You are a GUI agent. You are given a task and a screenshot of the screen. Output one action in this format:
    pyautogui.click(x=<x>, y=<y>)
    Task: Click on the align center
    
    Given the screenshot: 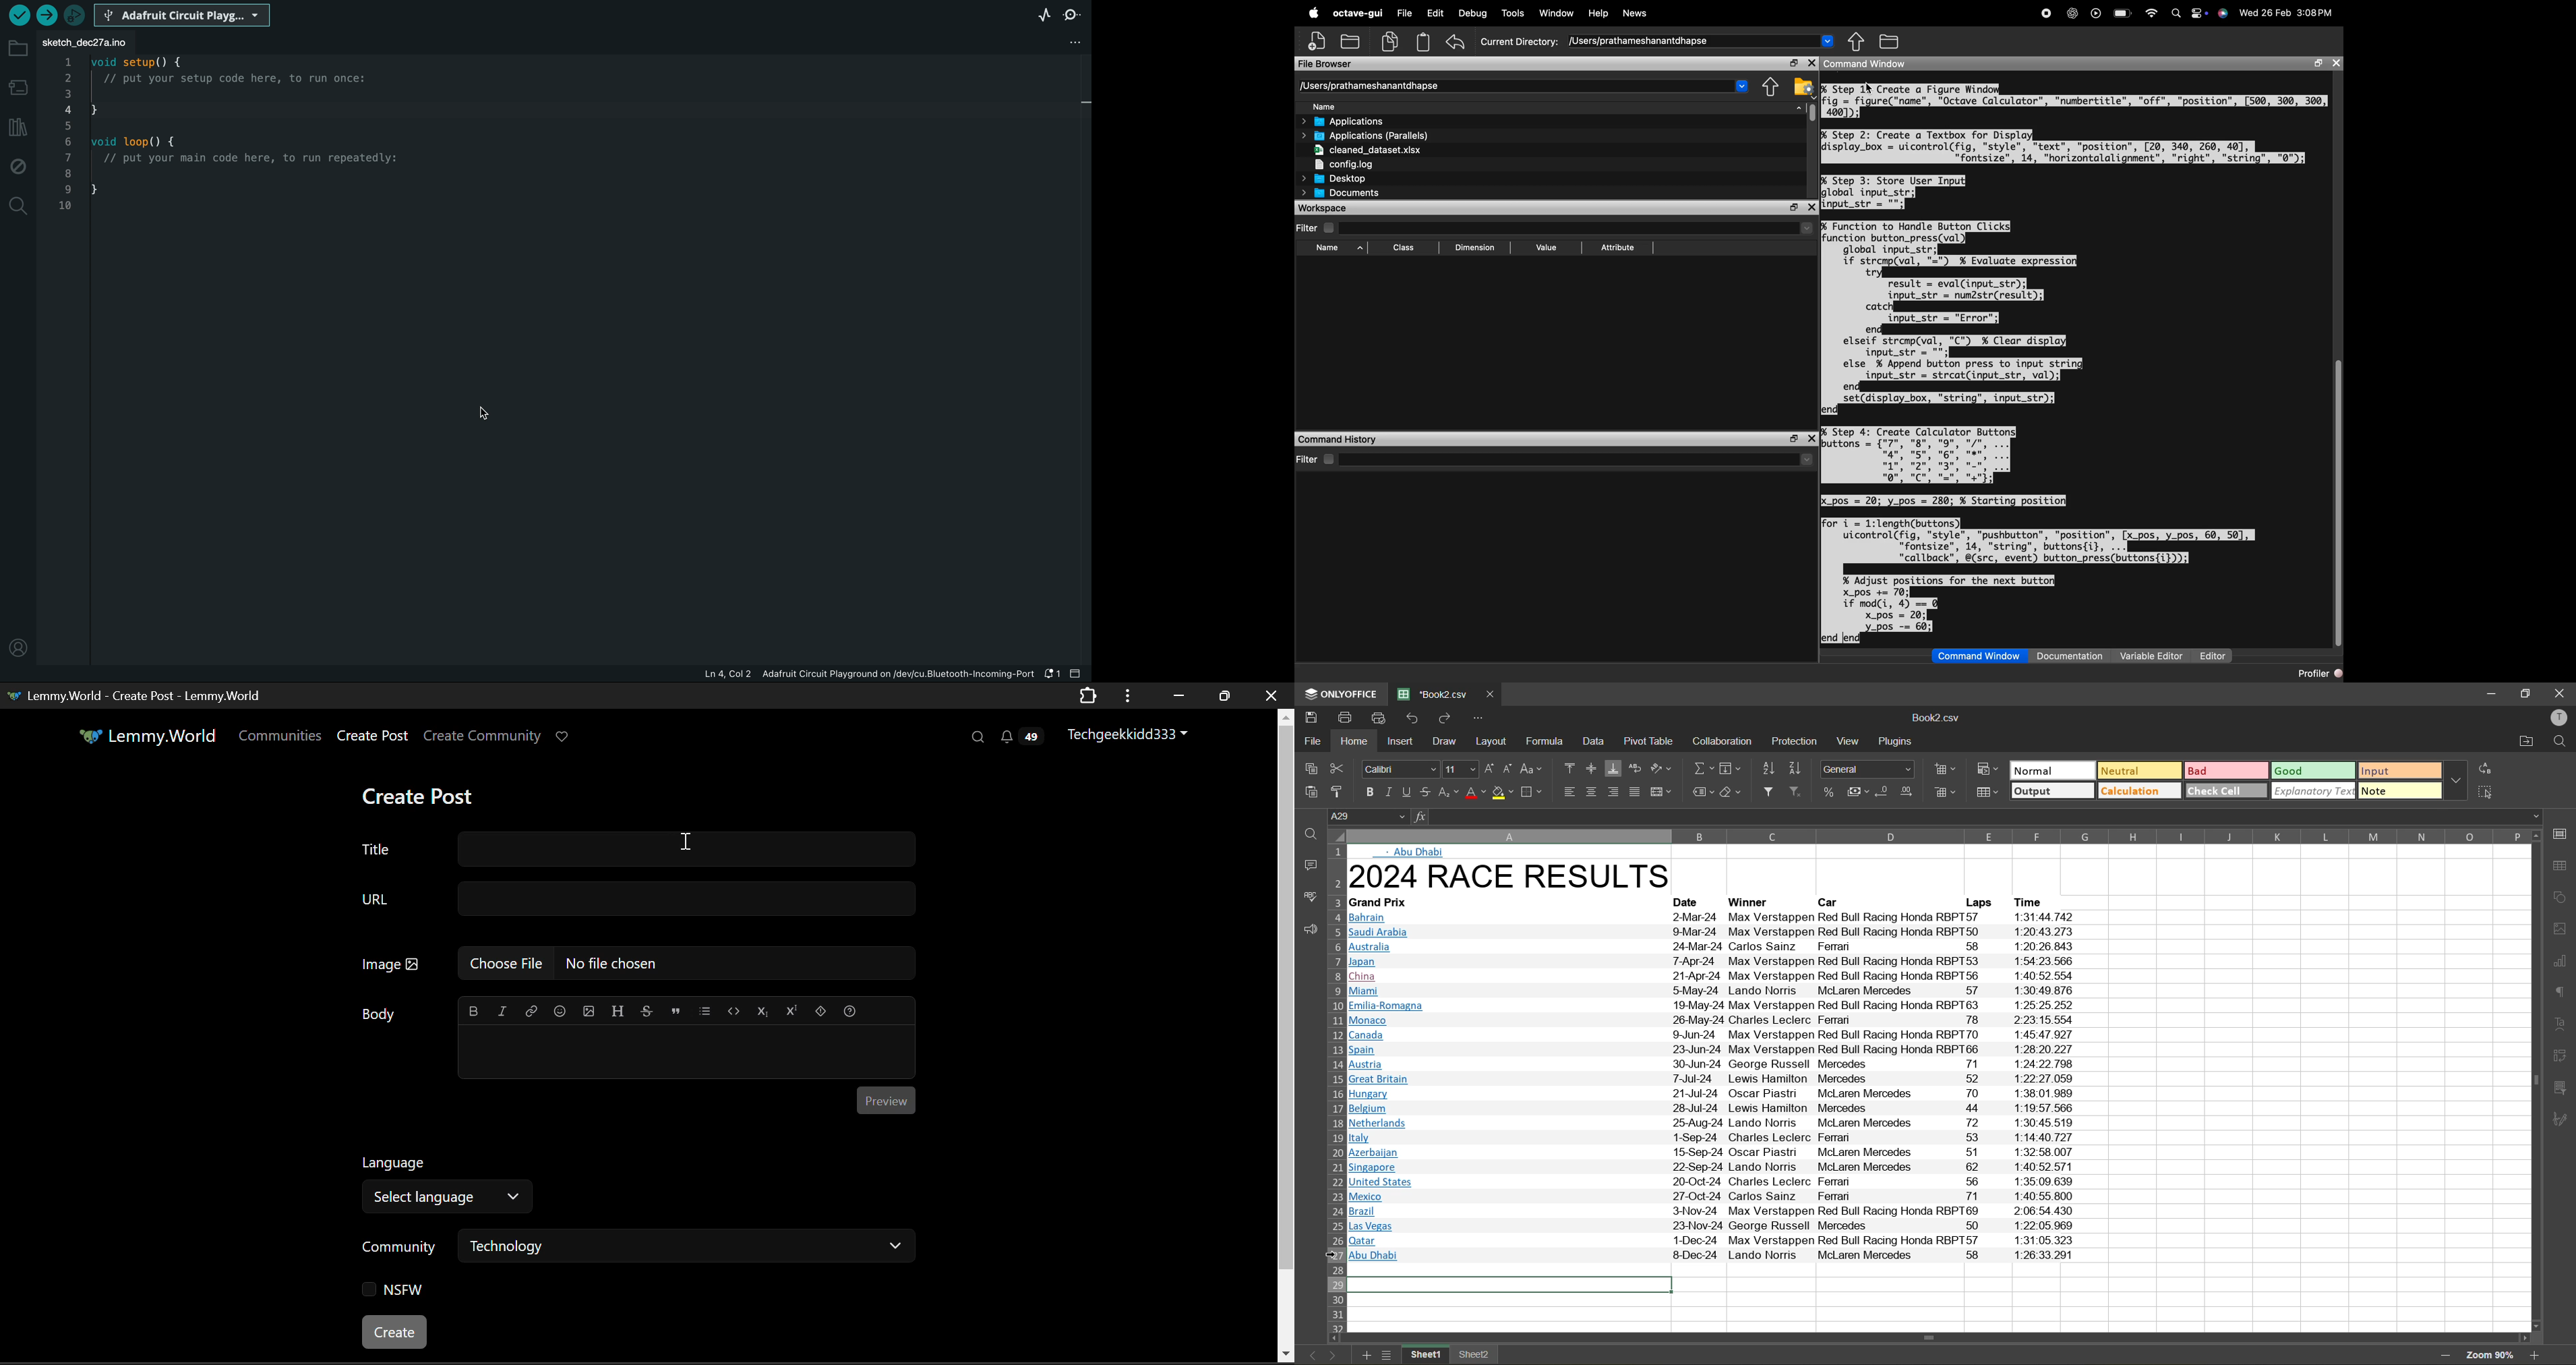 What is the action you would take?
    pyautogui.click(x=1592, y=791)
    